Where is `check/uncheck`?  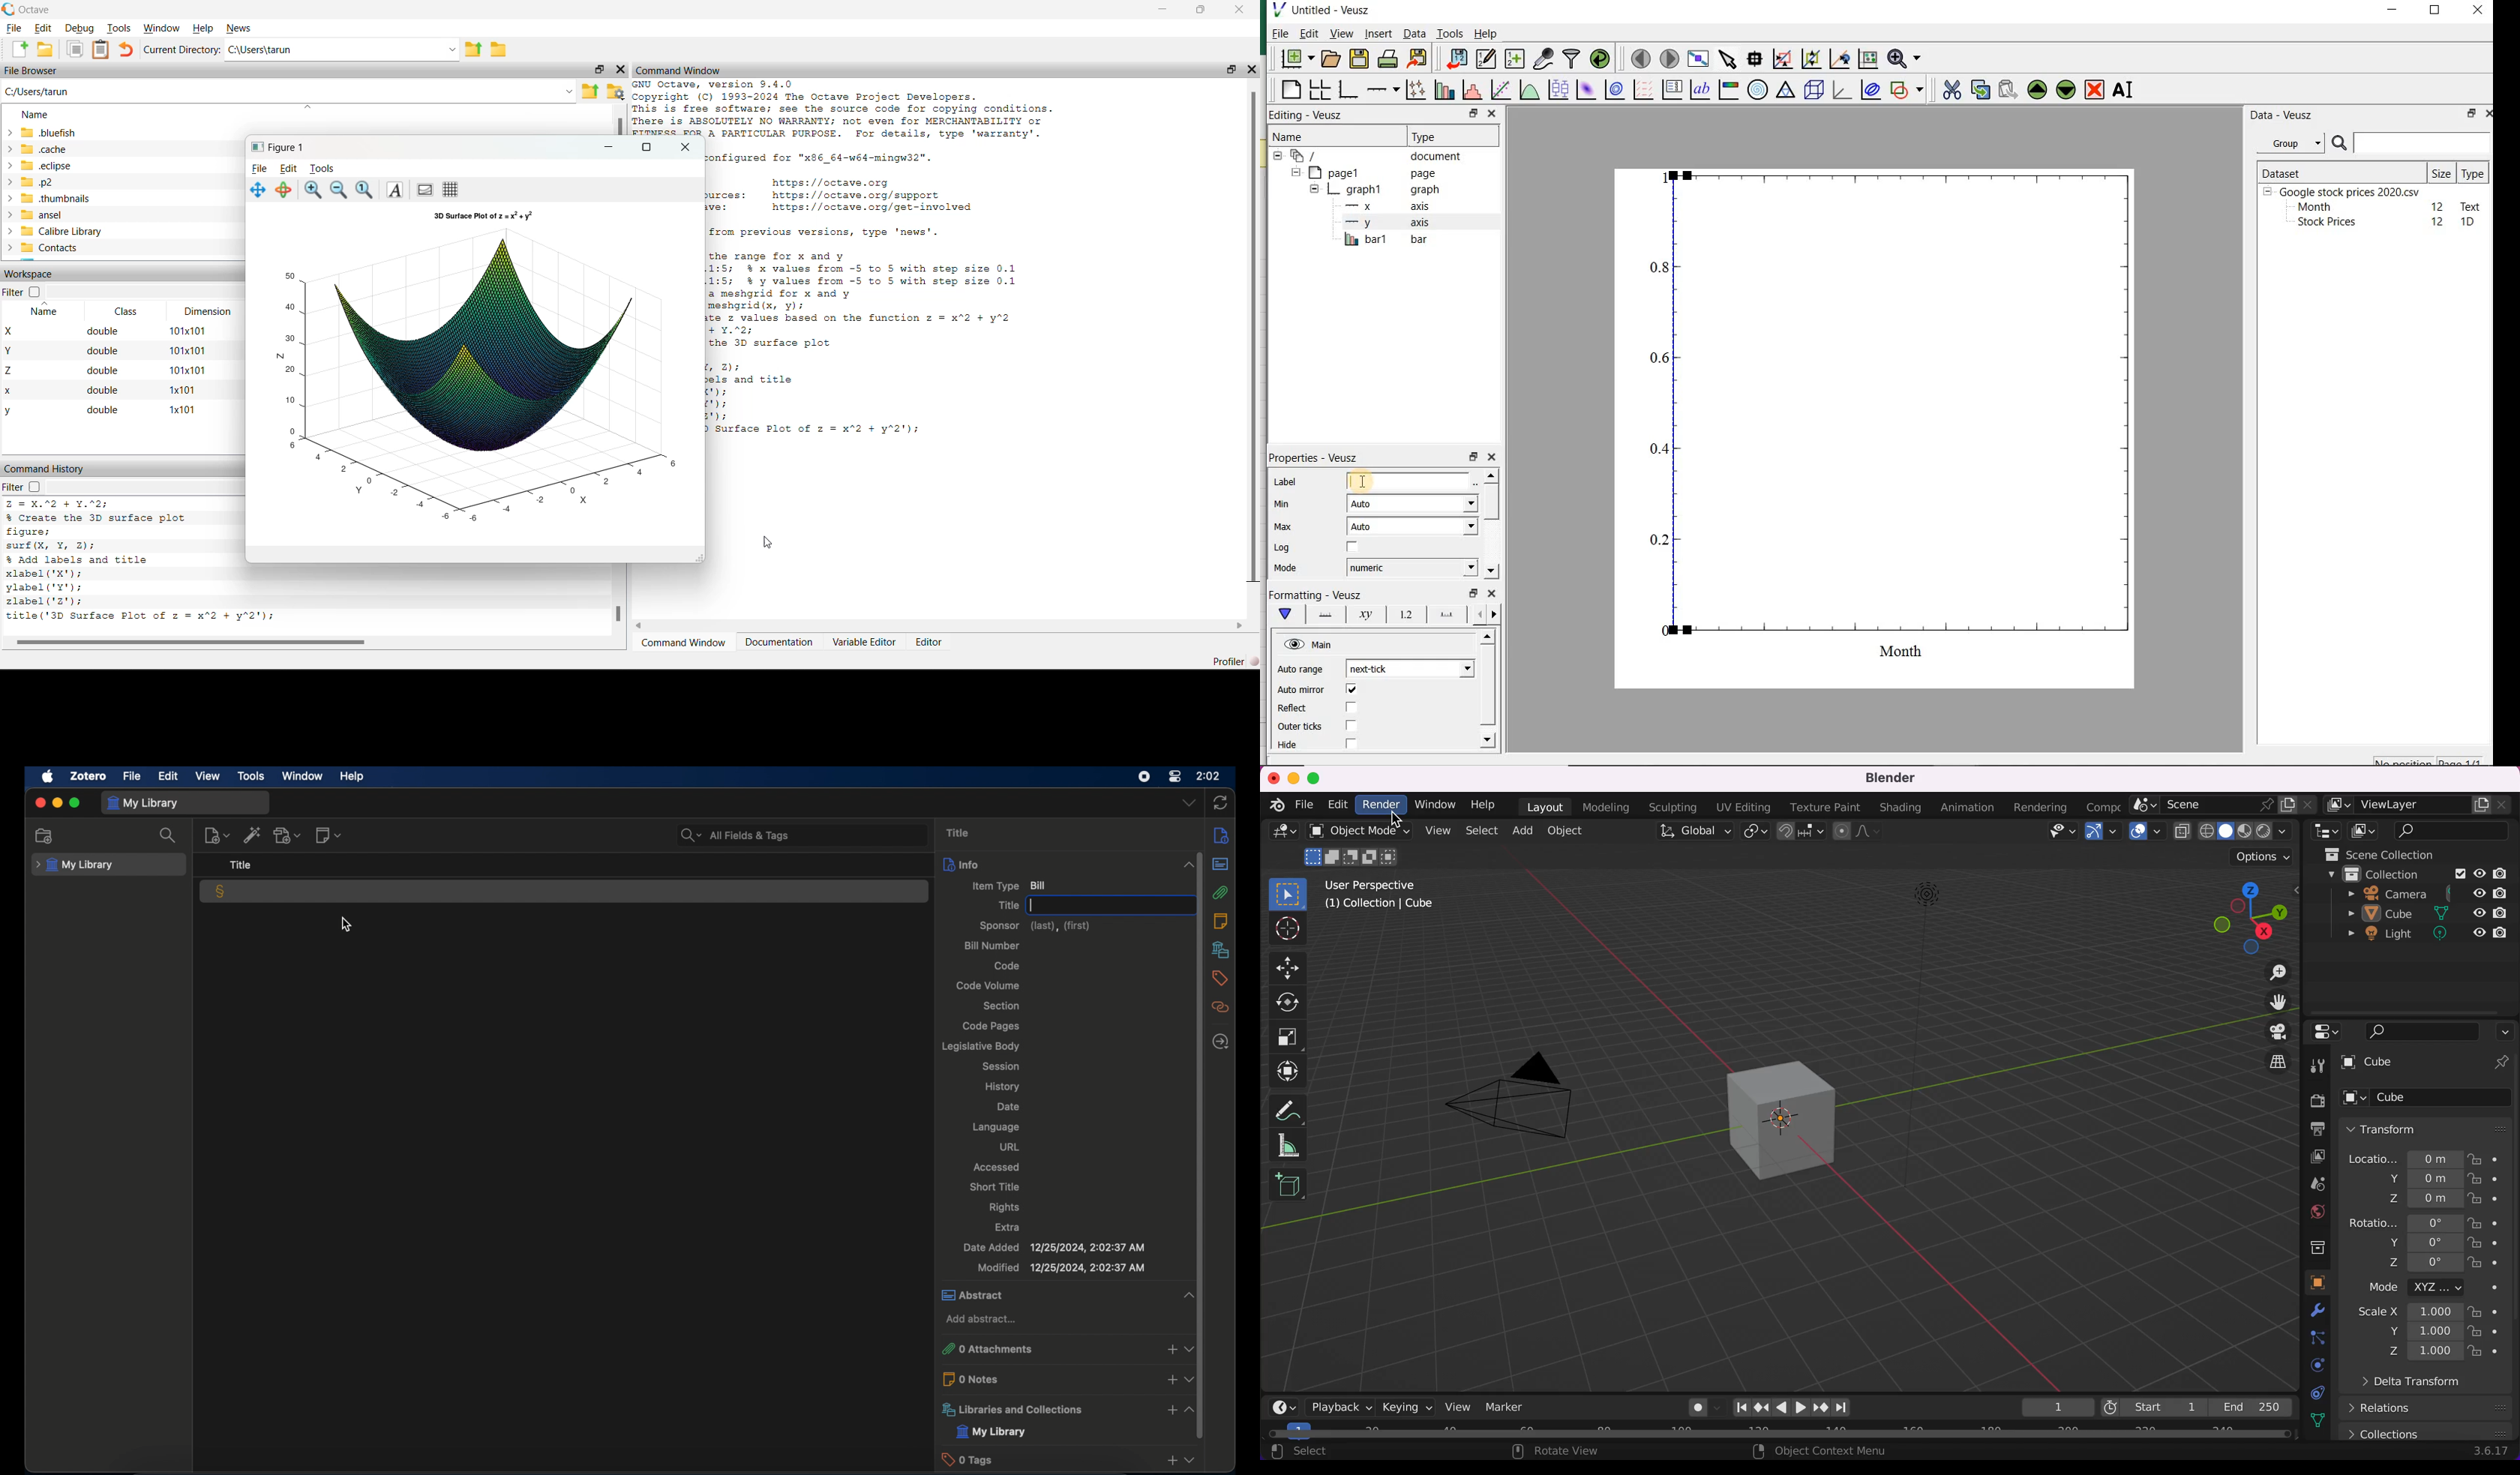
check/uncheck is located at coordinates (1350, 708).